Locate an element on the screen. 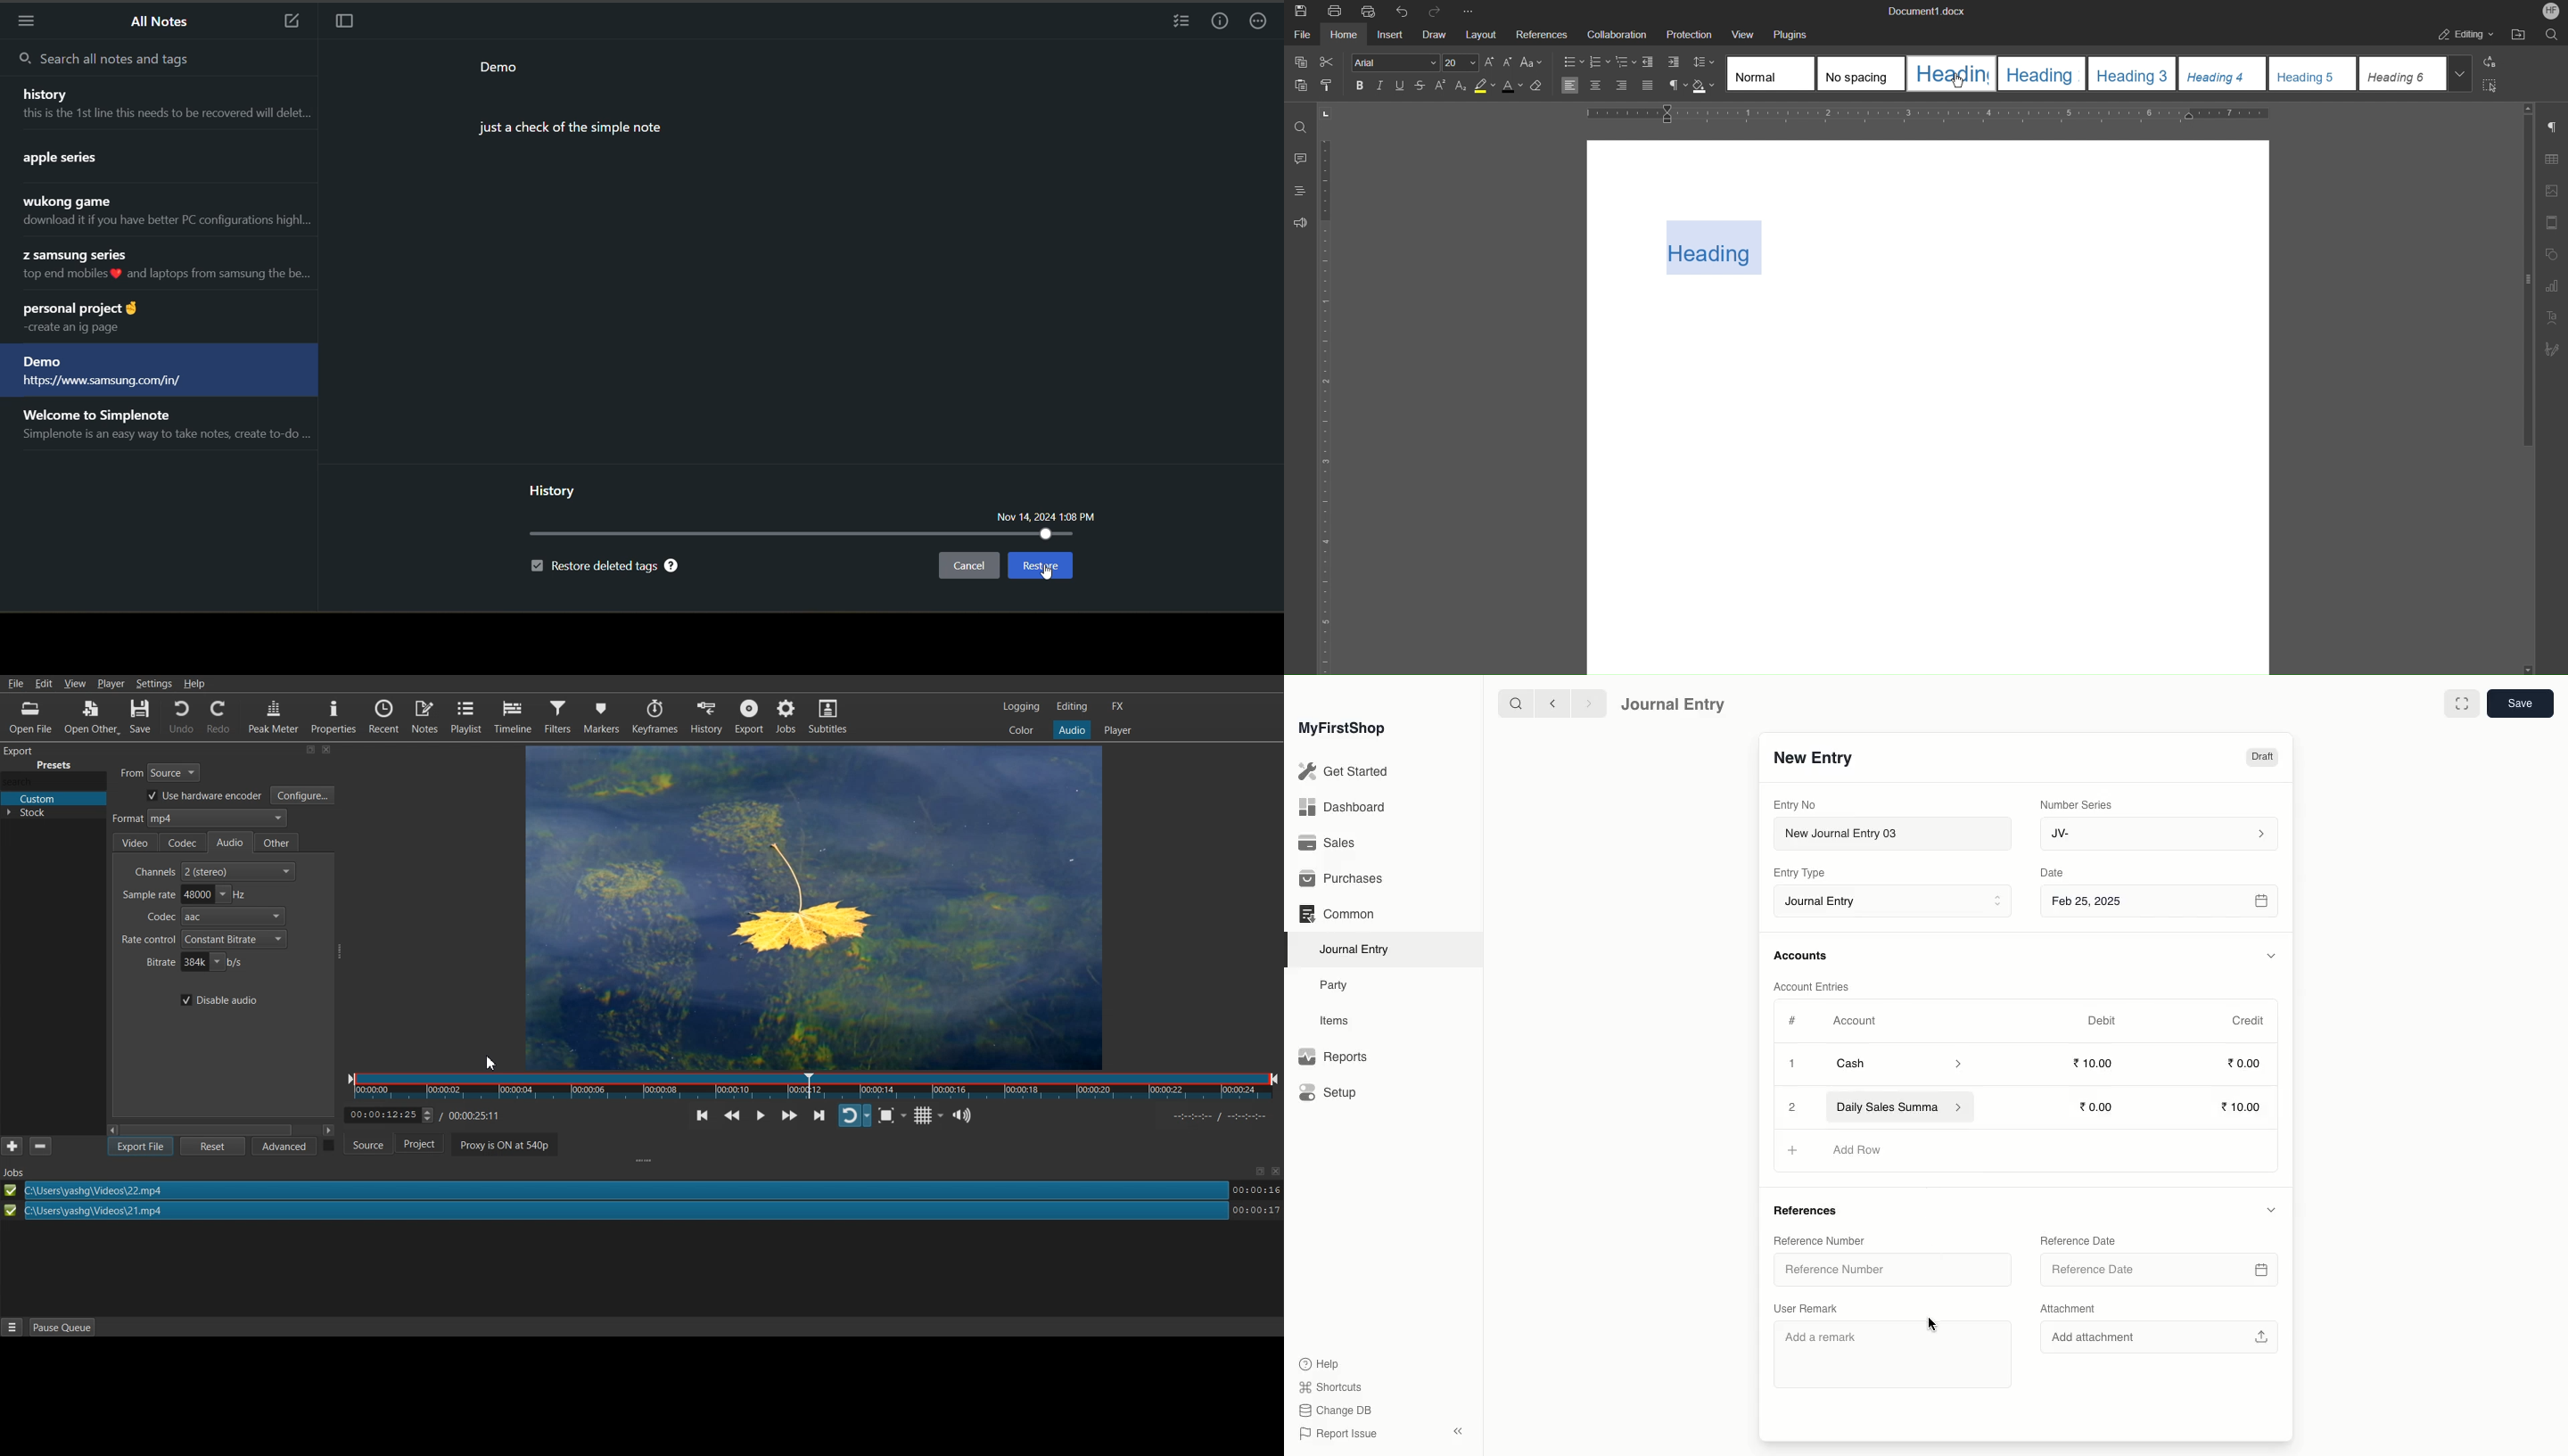  Purchases is located at coordinates (1346, 879).